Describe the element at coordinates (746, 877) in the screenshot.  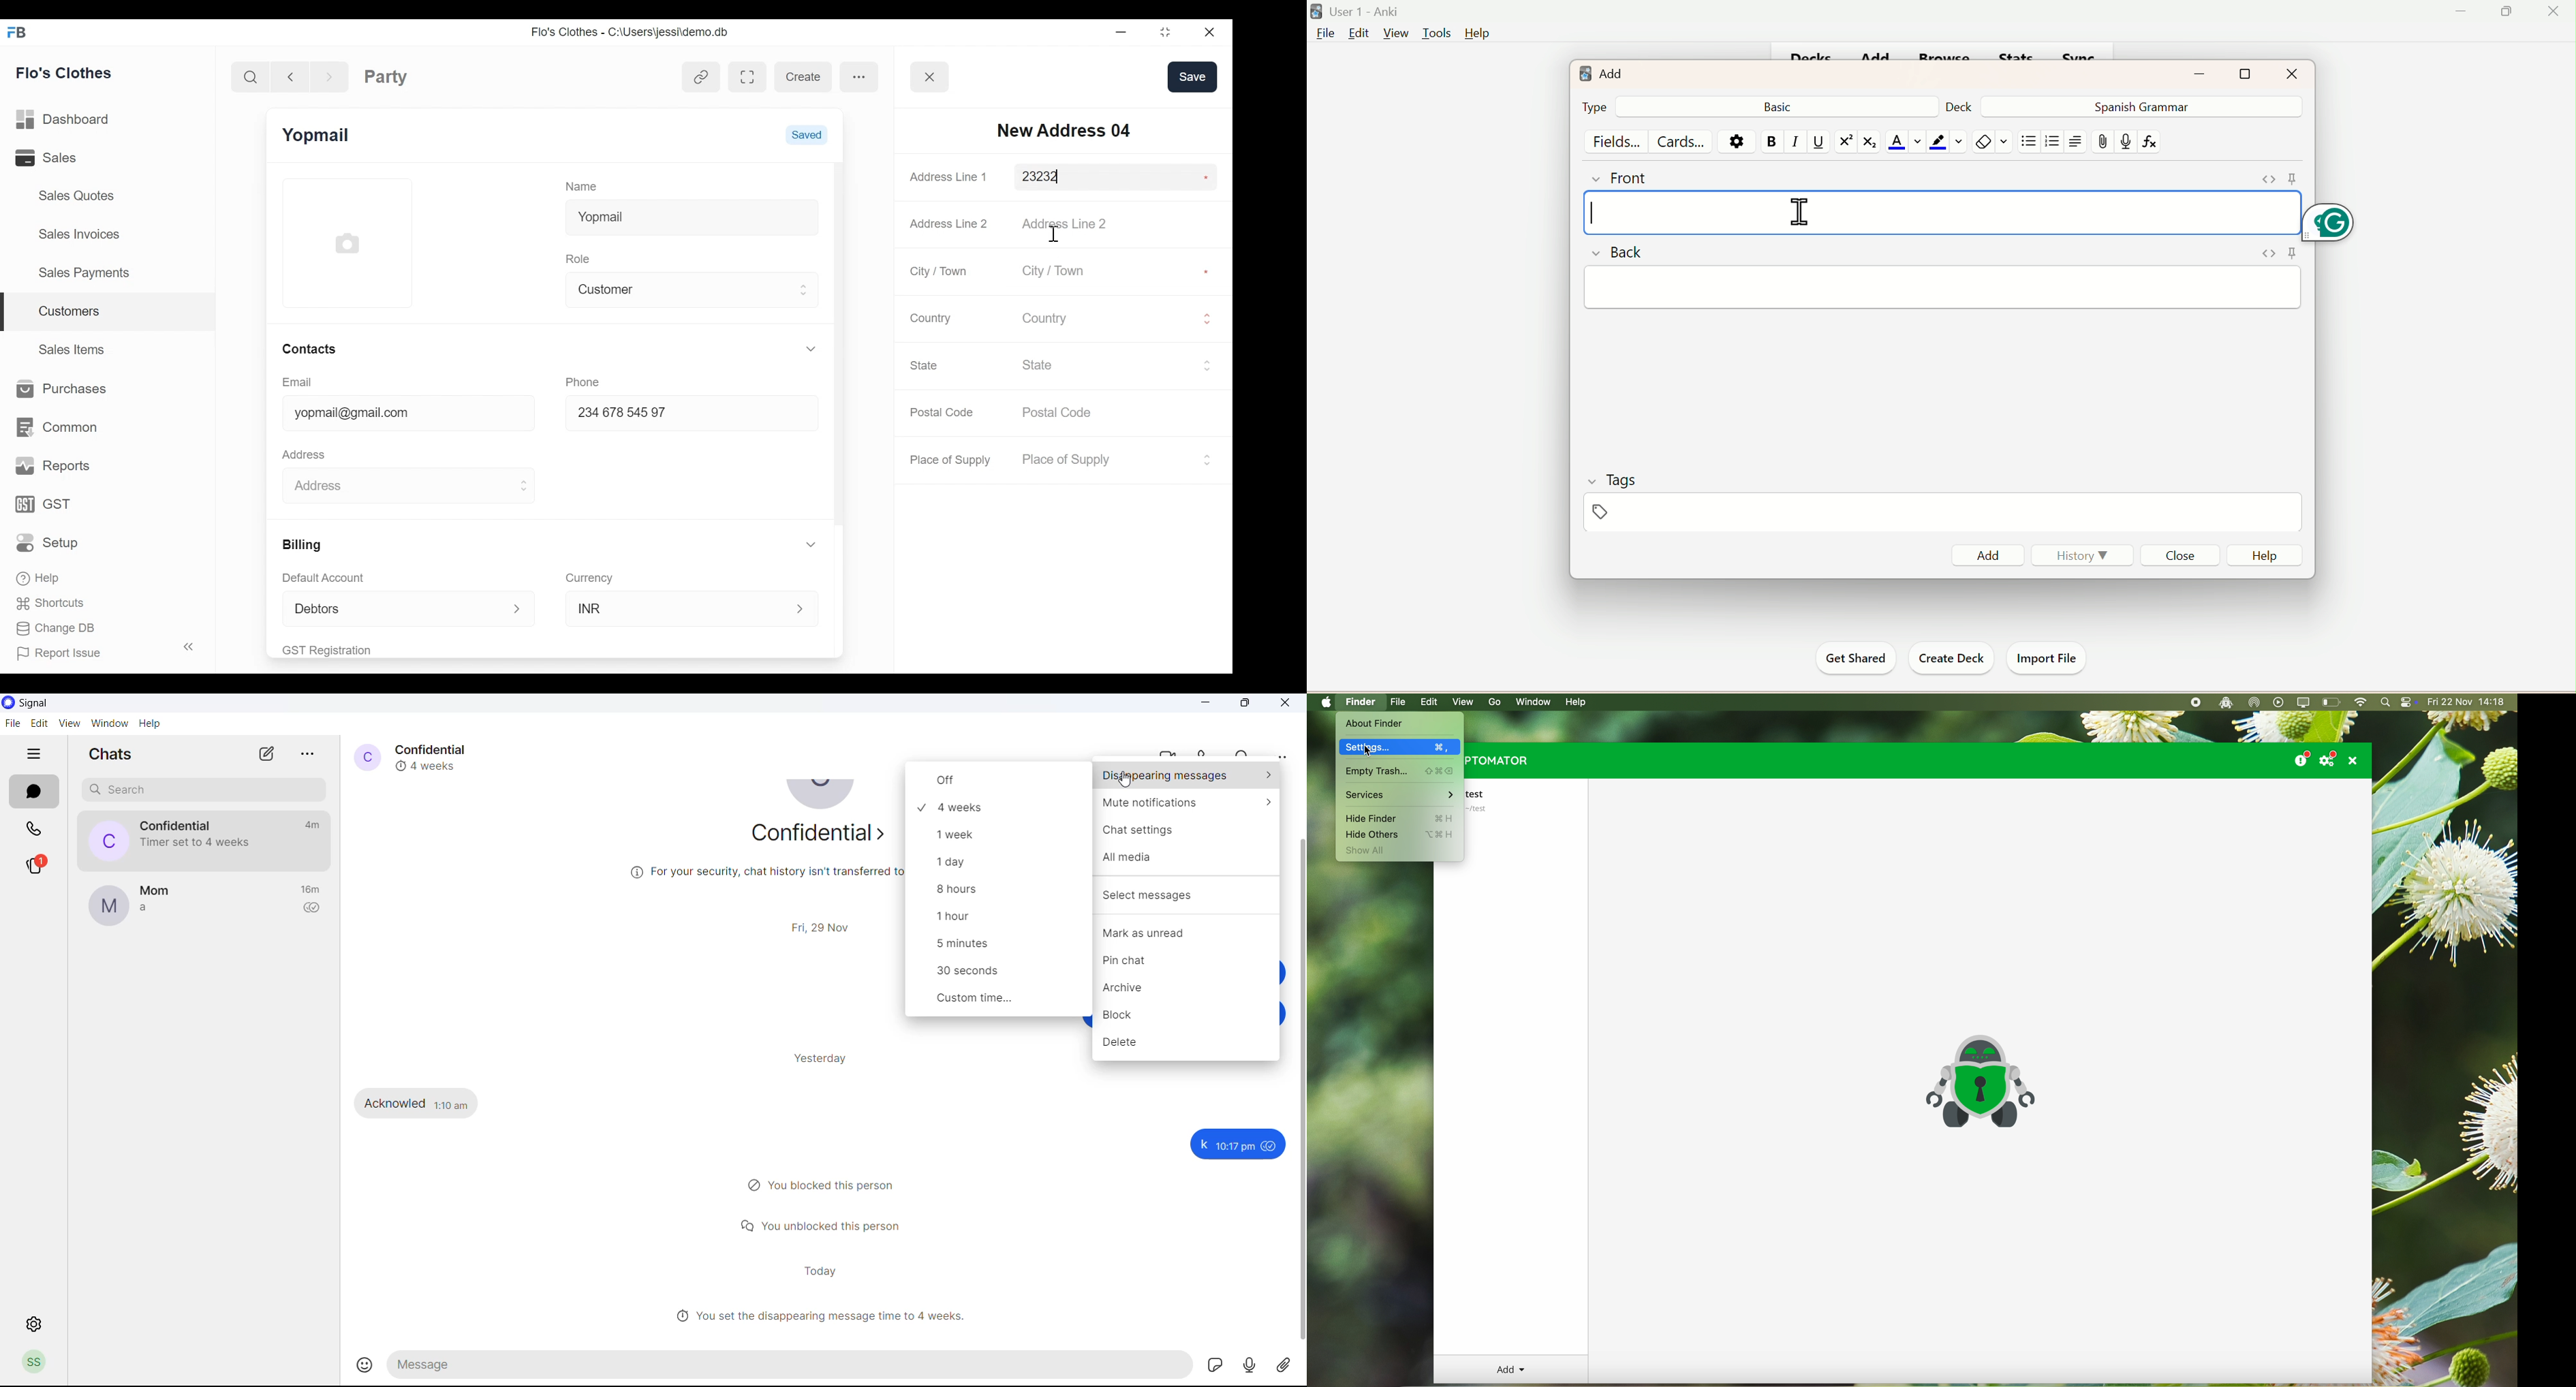
I see `security related text` at that location.